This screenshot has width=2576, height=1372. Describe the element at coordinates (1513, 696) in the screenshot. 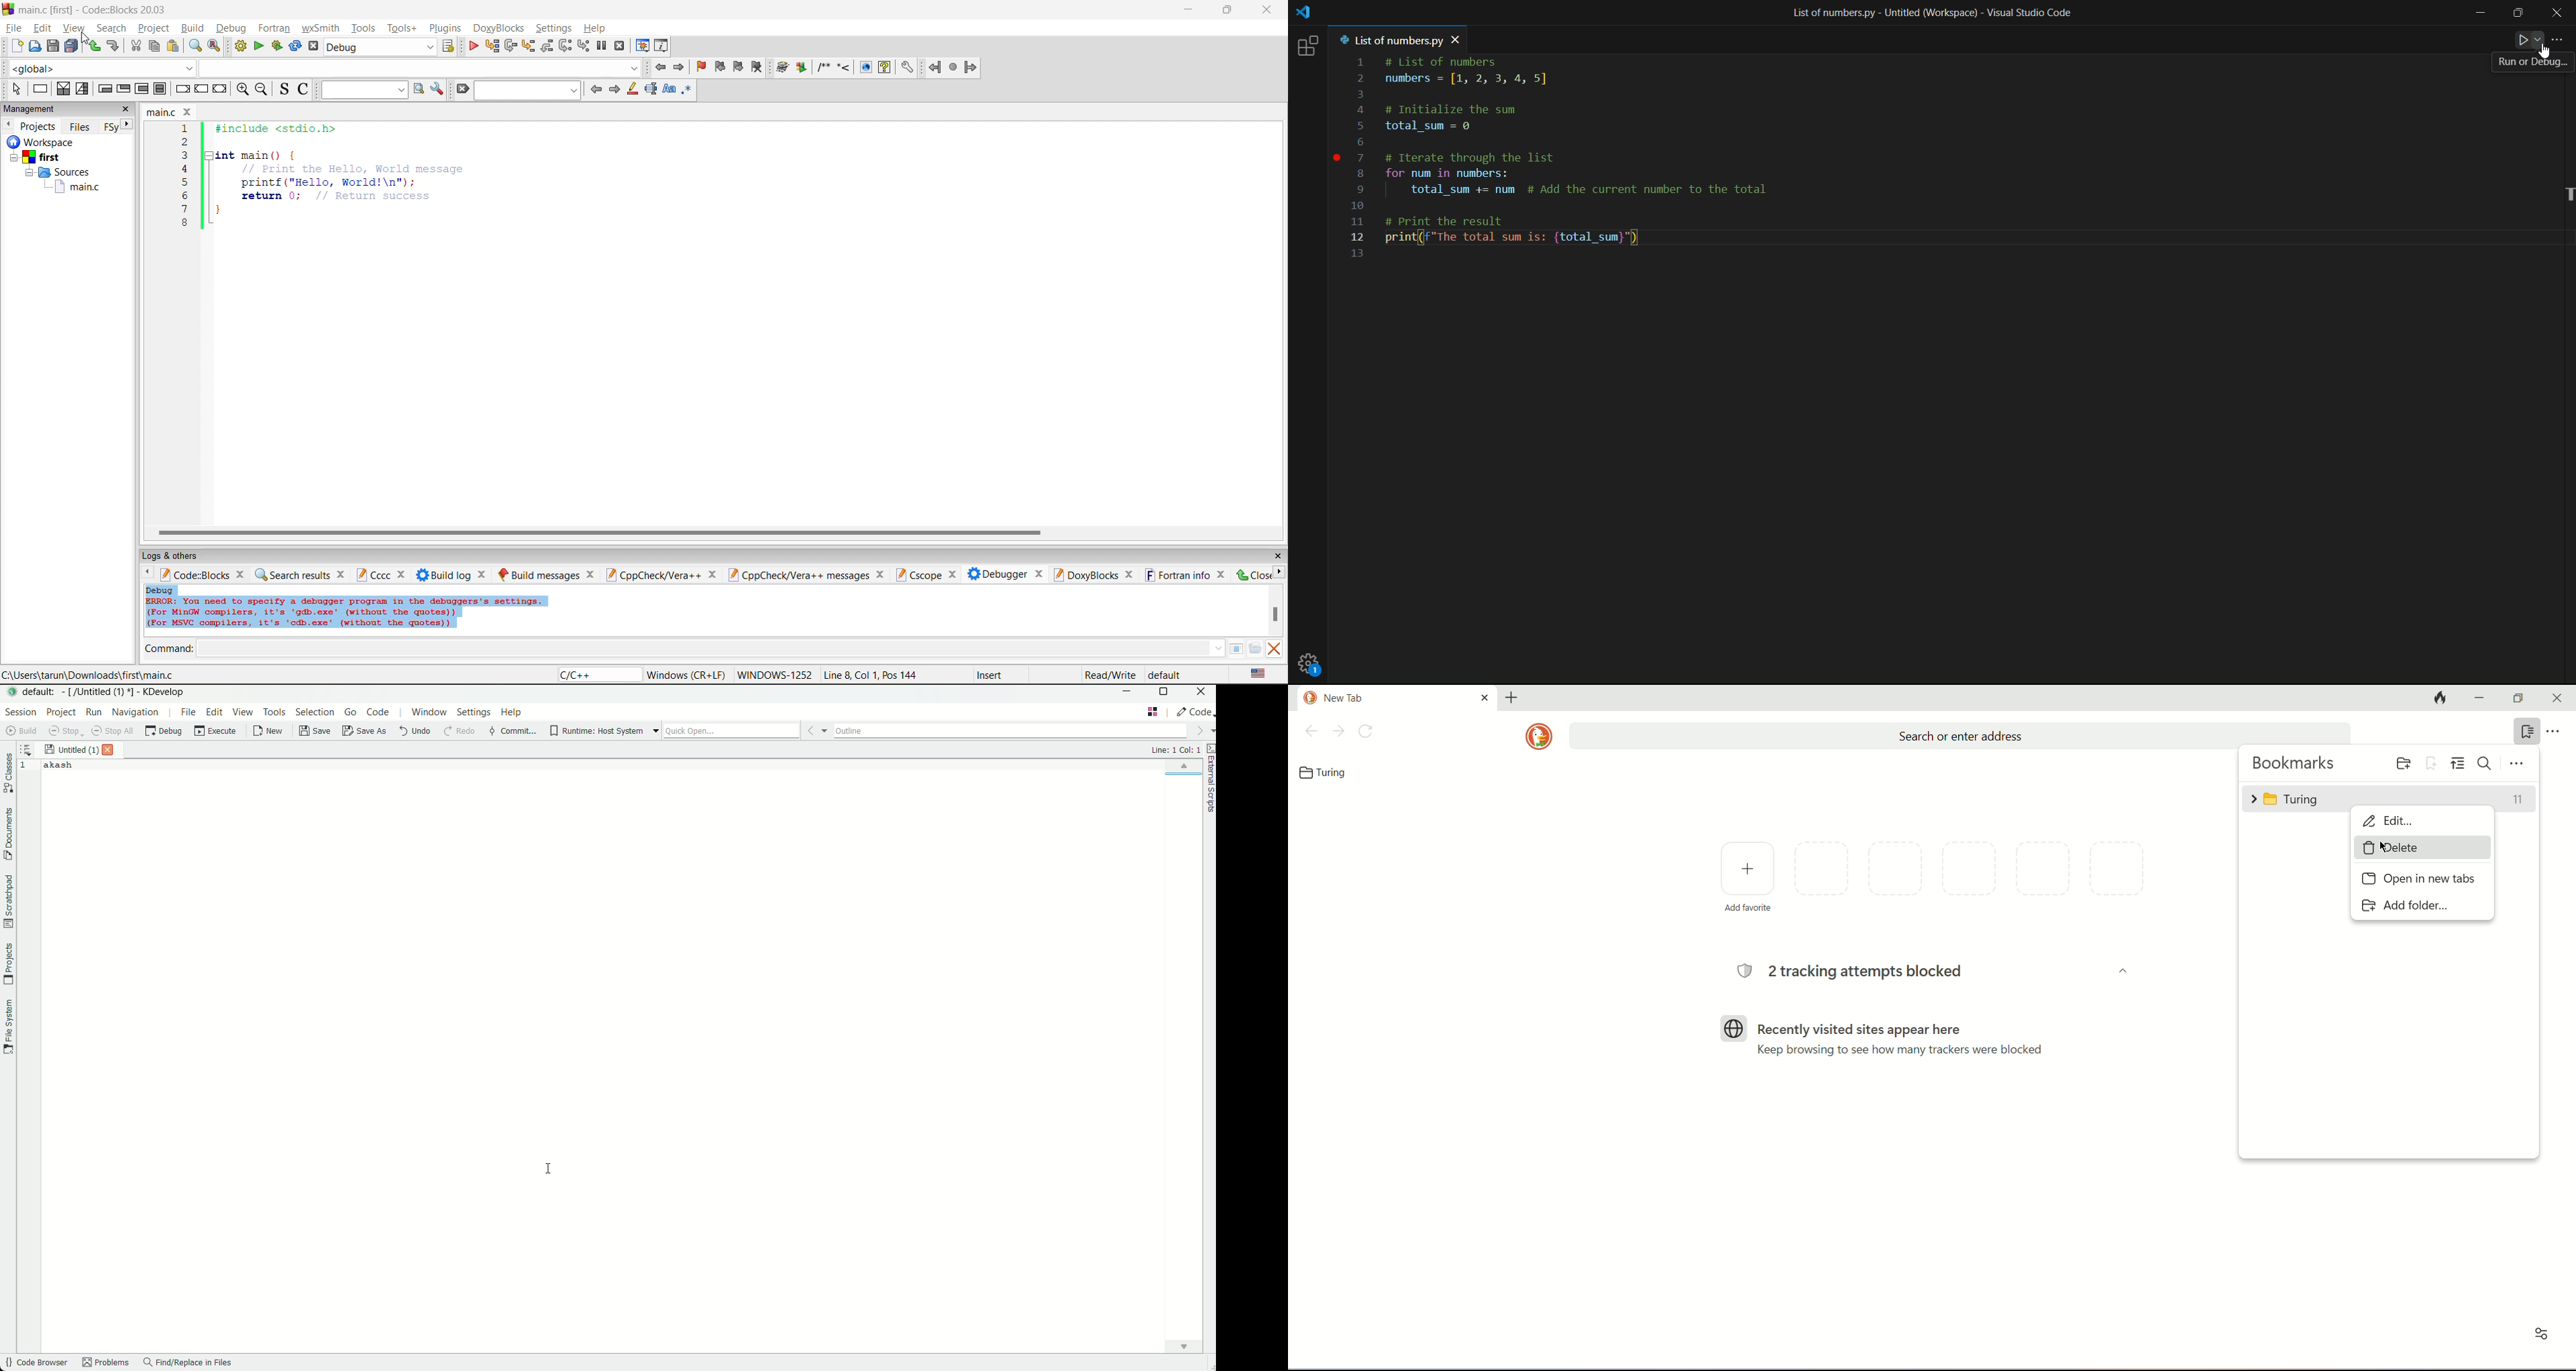

I see `new tab` at that location.